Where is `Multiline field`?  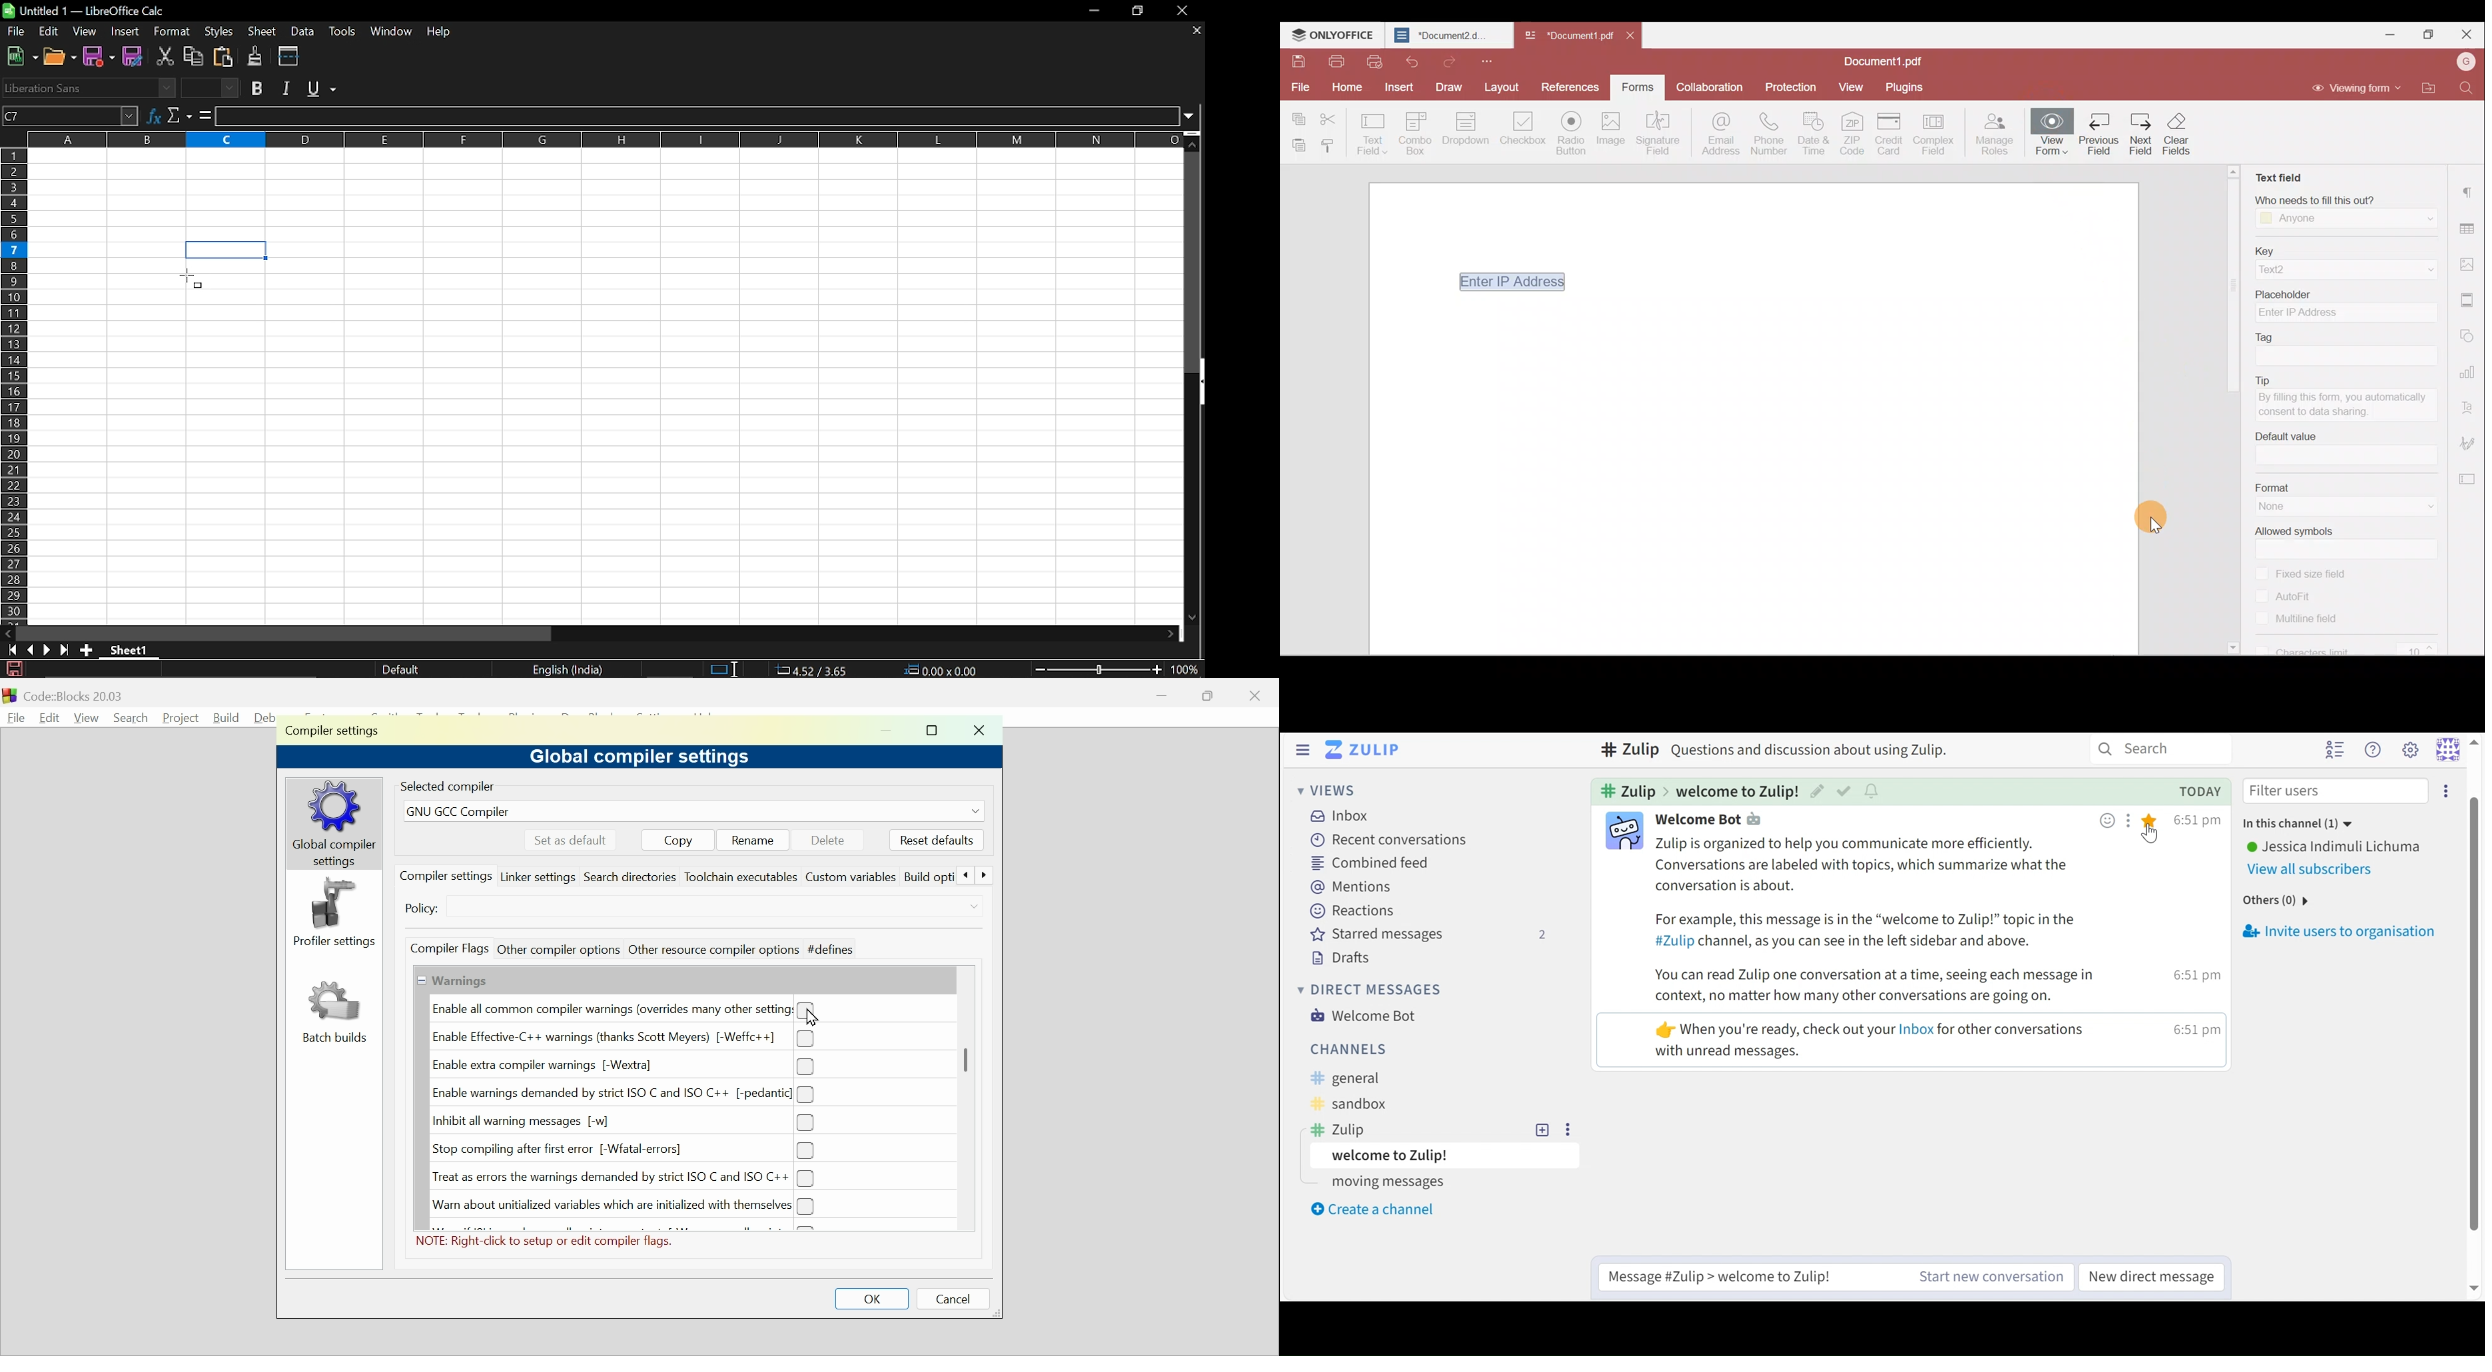
Multiline field is located at coordinates (2312, 620).